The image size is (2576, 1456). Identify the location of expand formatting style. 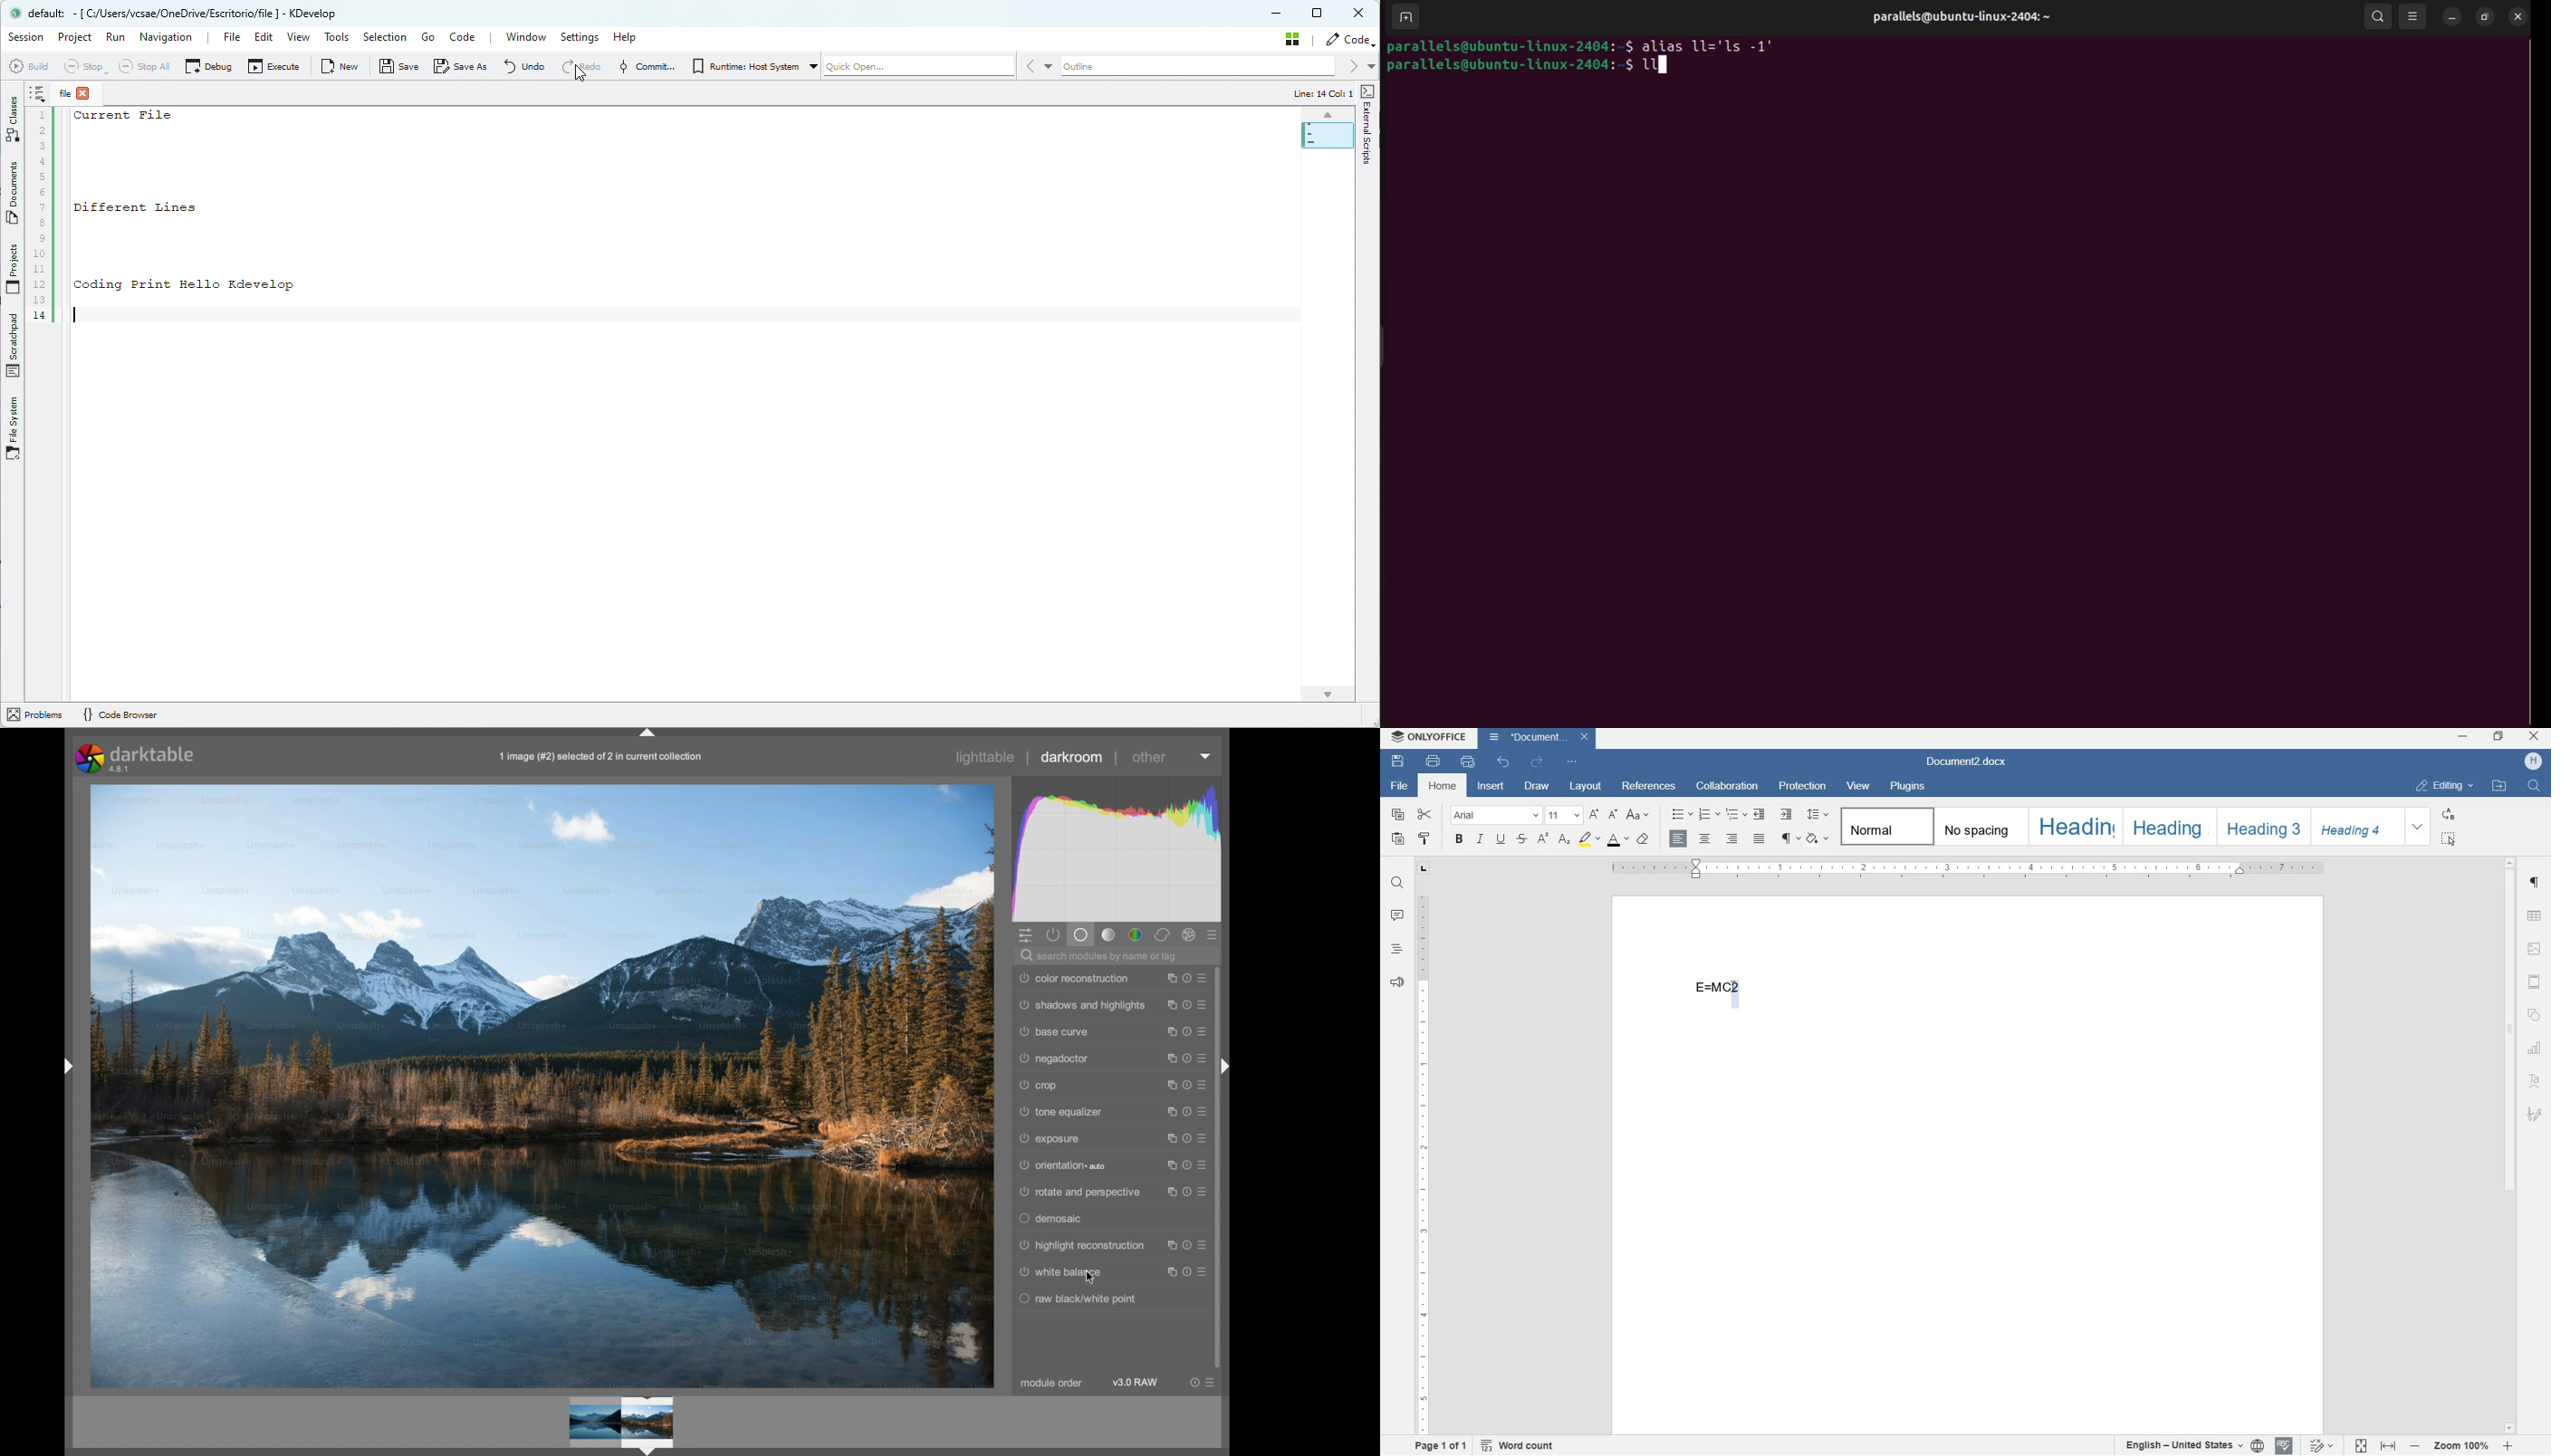
(2419, 826).